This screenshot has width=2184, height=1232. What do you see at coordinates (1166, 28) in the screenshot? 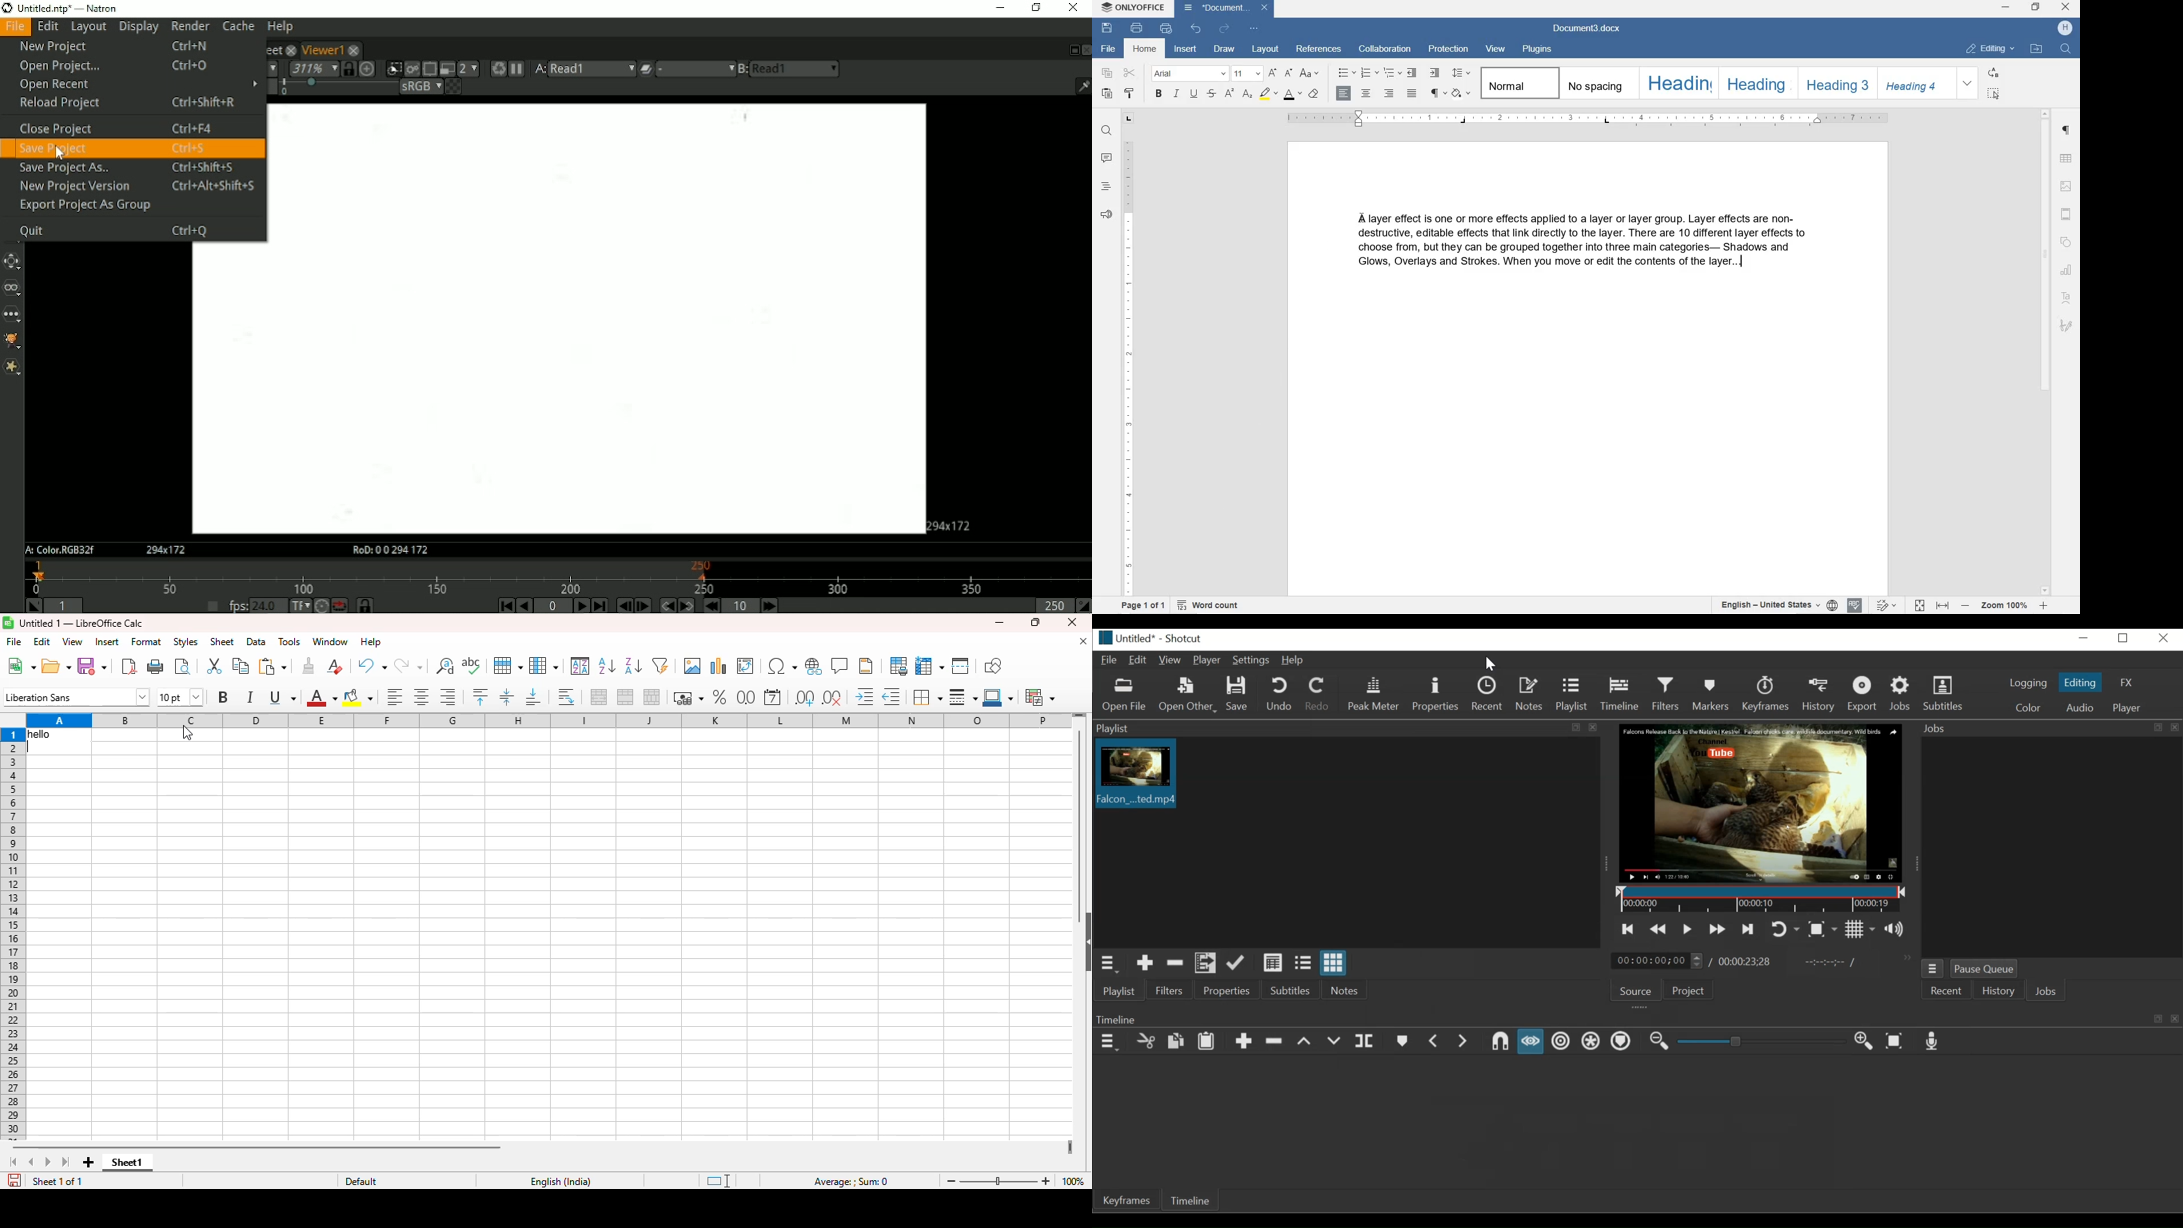
I see `QUICK PRINT` at bounding box center [1166, 28].